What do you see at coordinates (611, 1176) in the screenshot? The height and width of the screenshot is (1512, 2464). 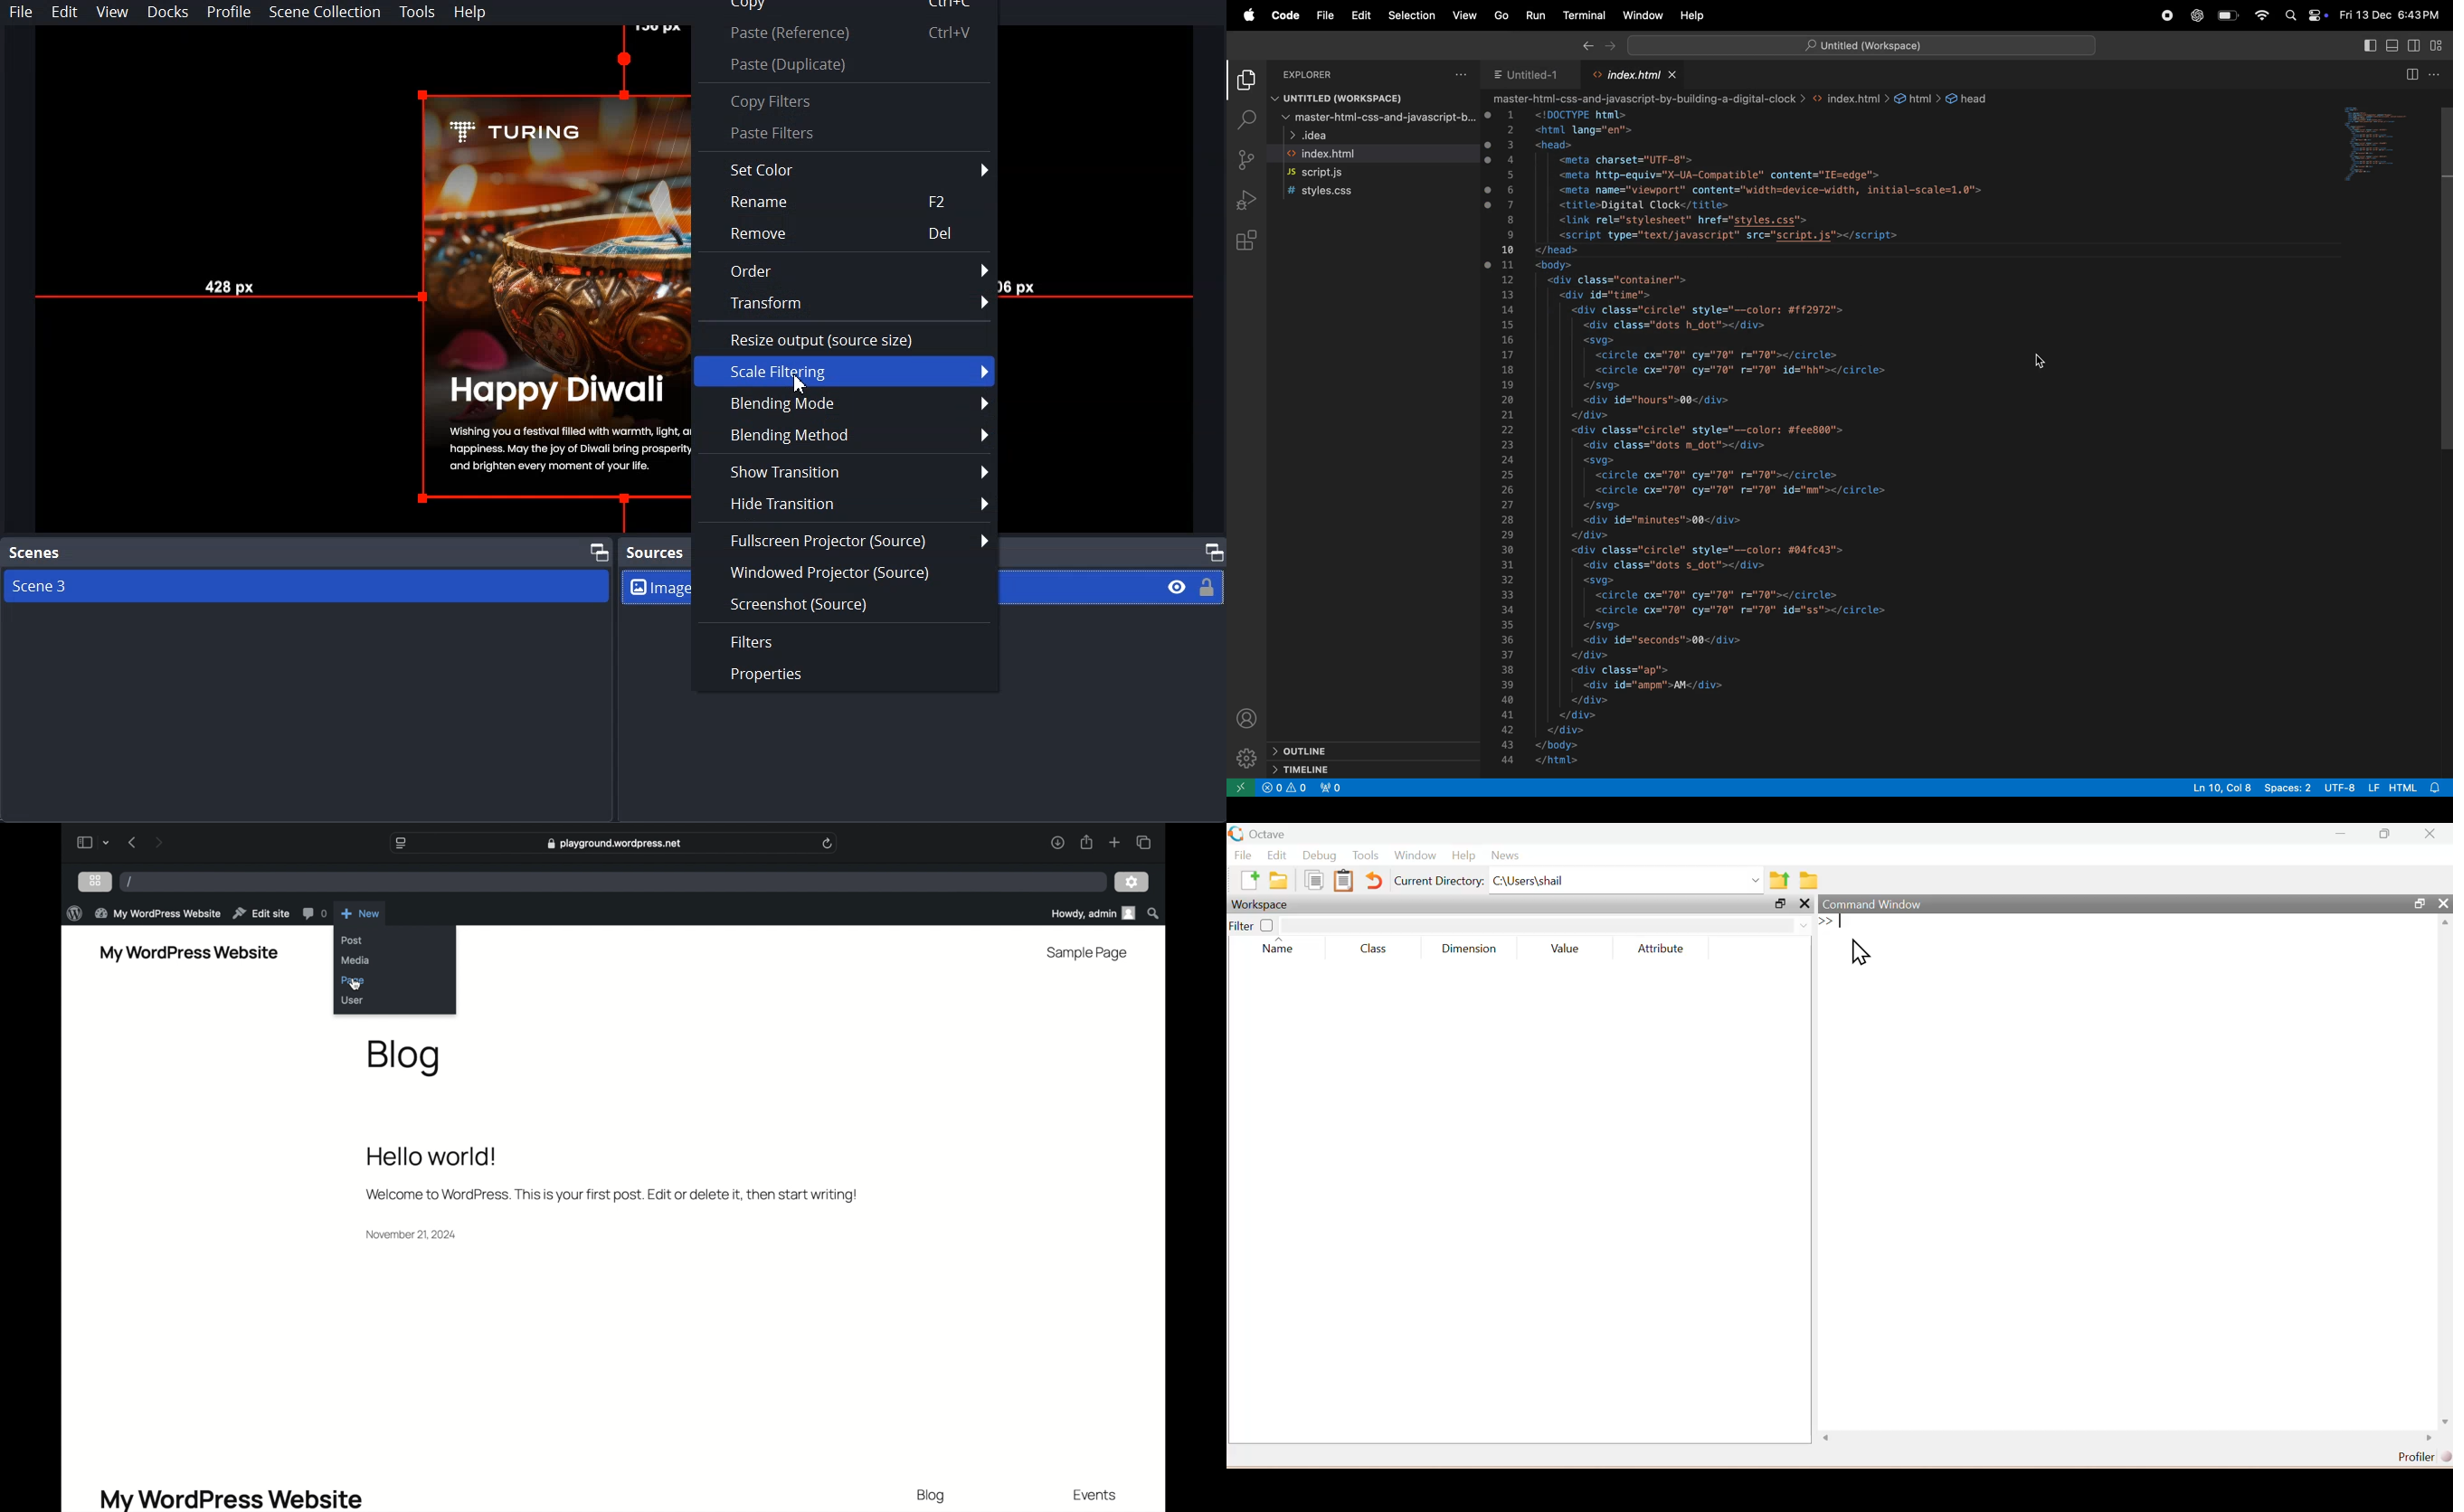 I see `welcome message` at bounding box center [611, 1176].